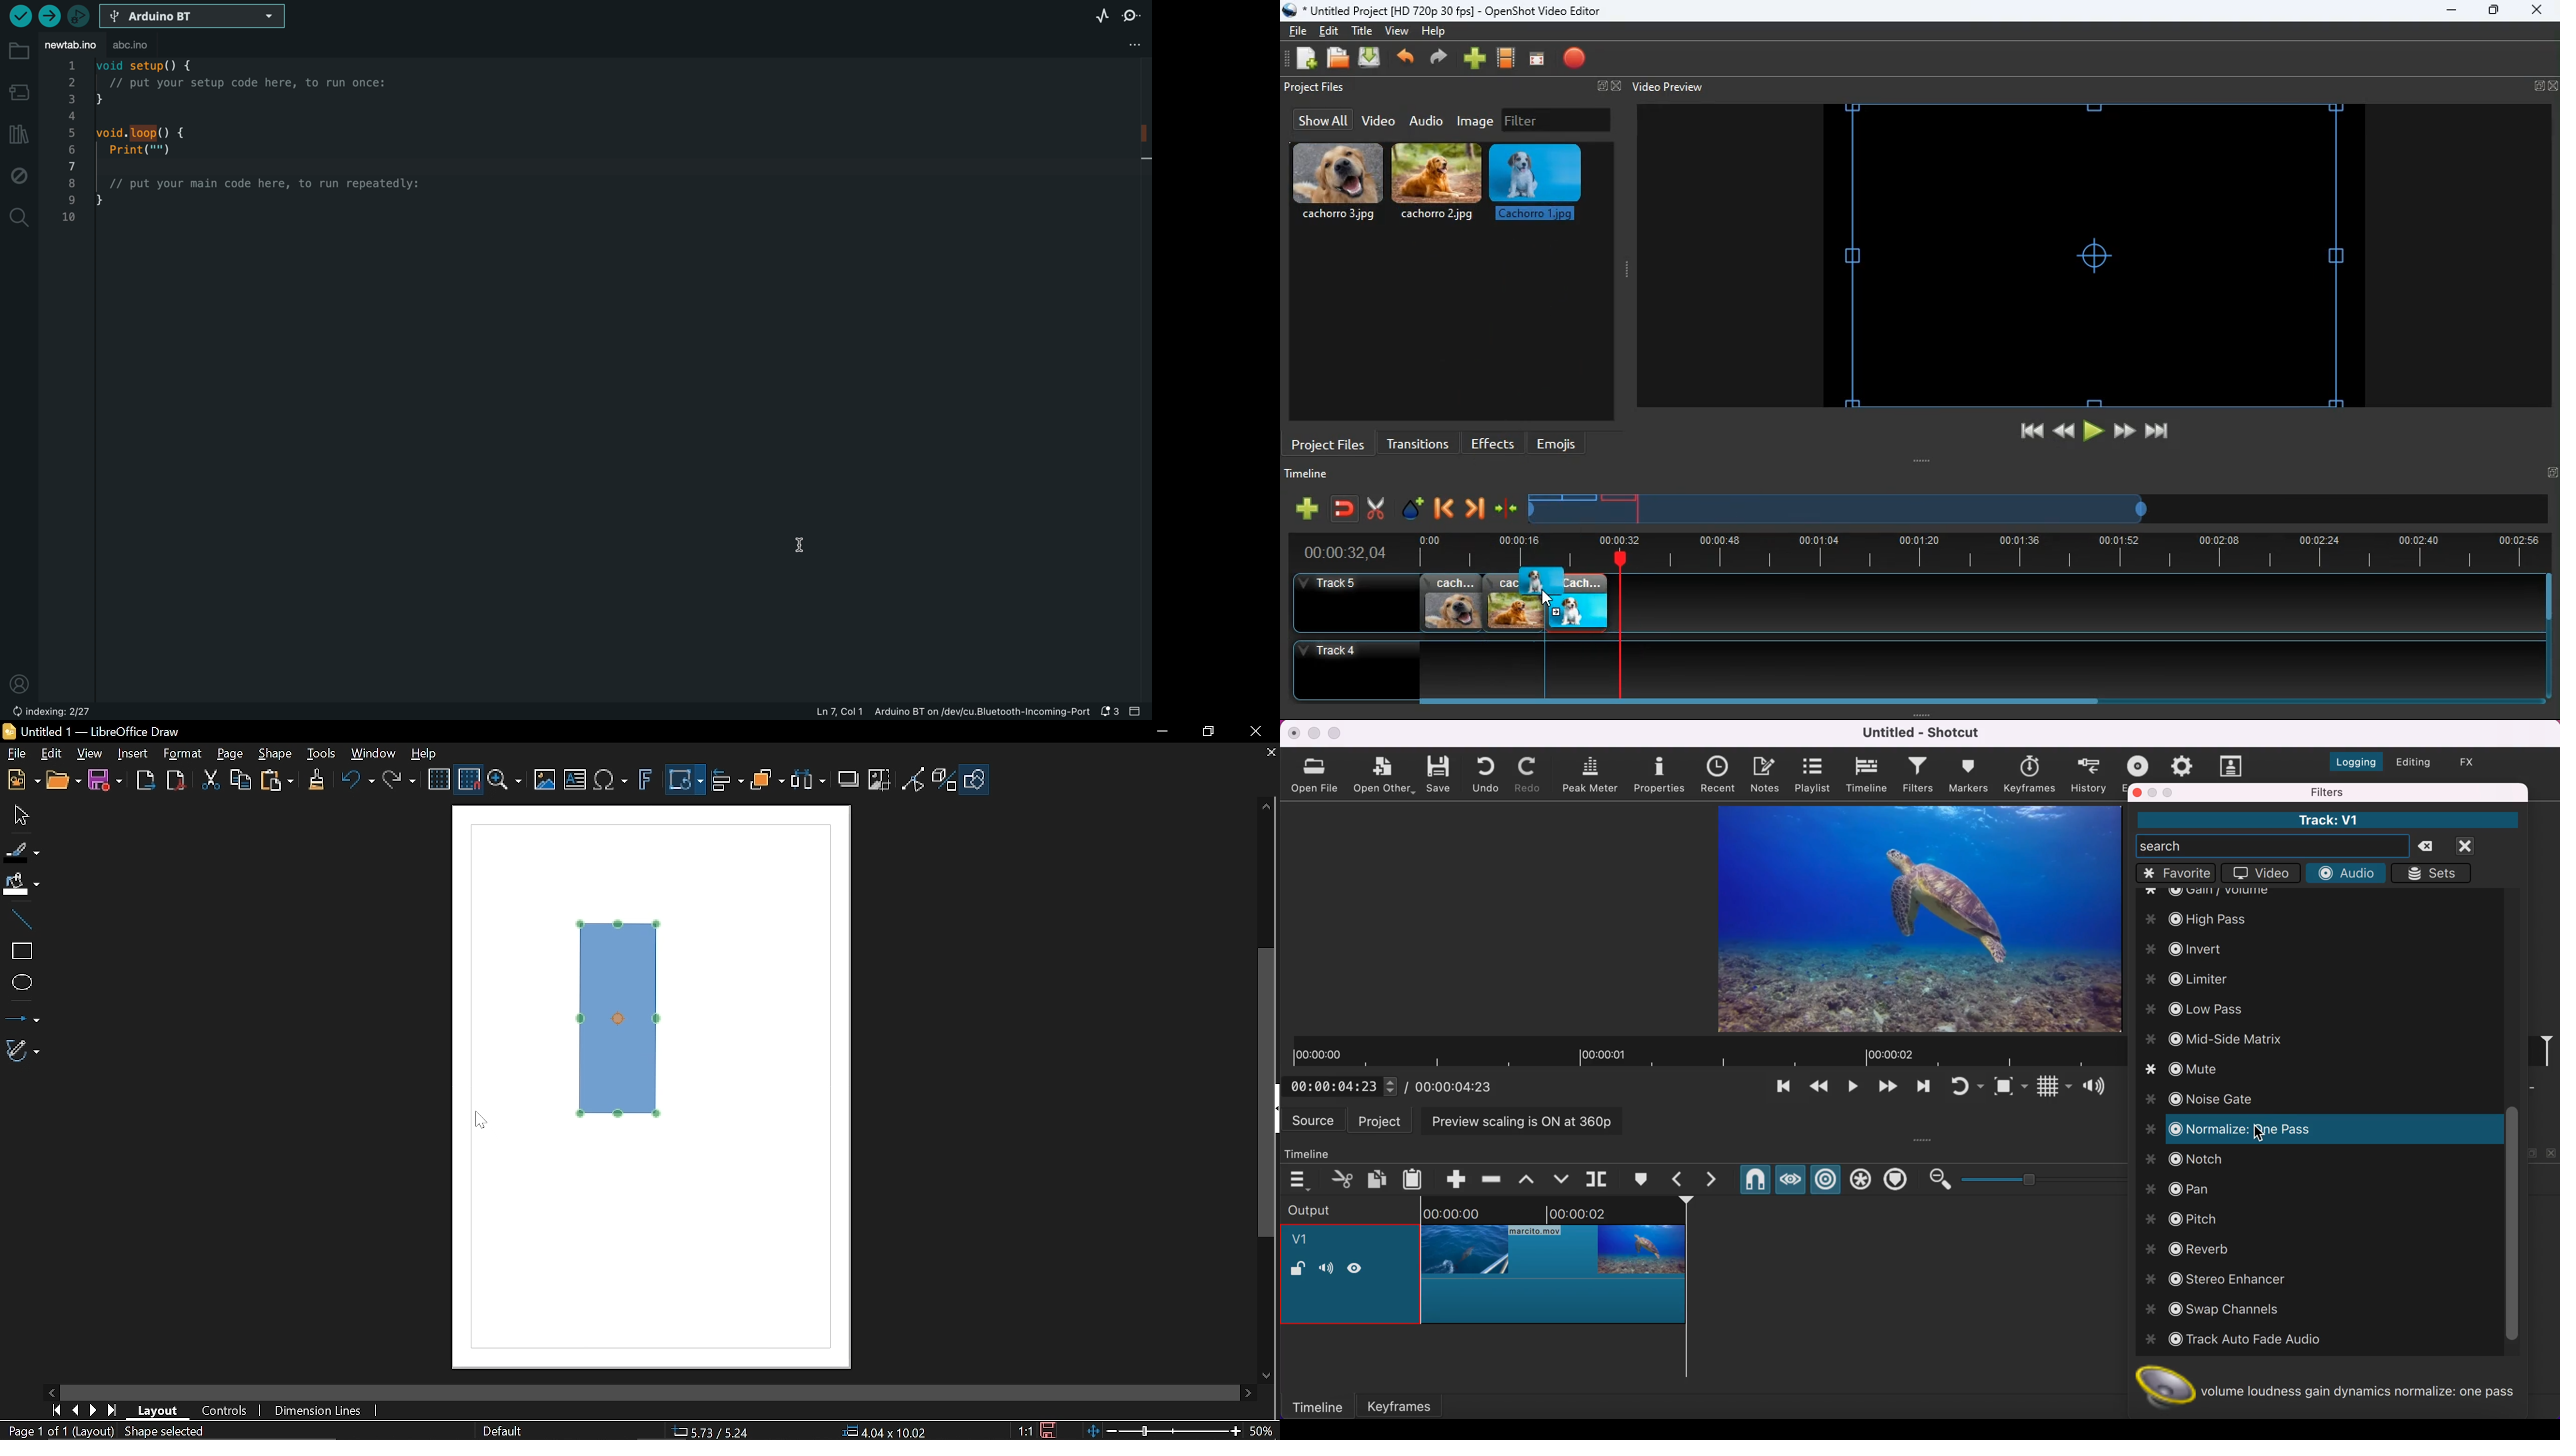  What do you see at coordinates (2154, 793) in the screenshot?
I see `minimize` at bounding box center [2154, 793].